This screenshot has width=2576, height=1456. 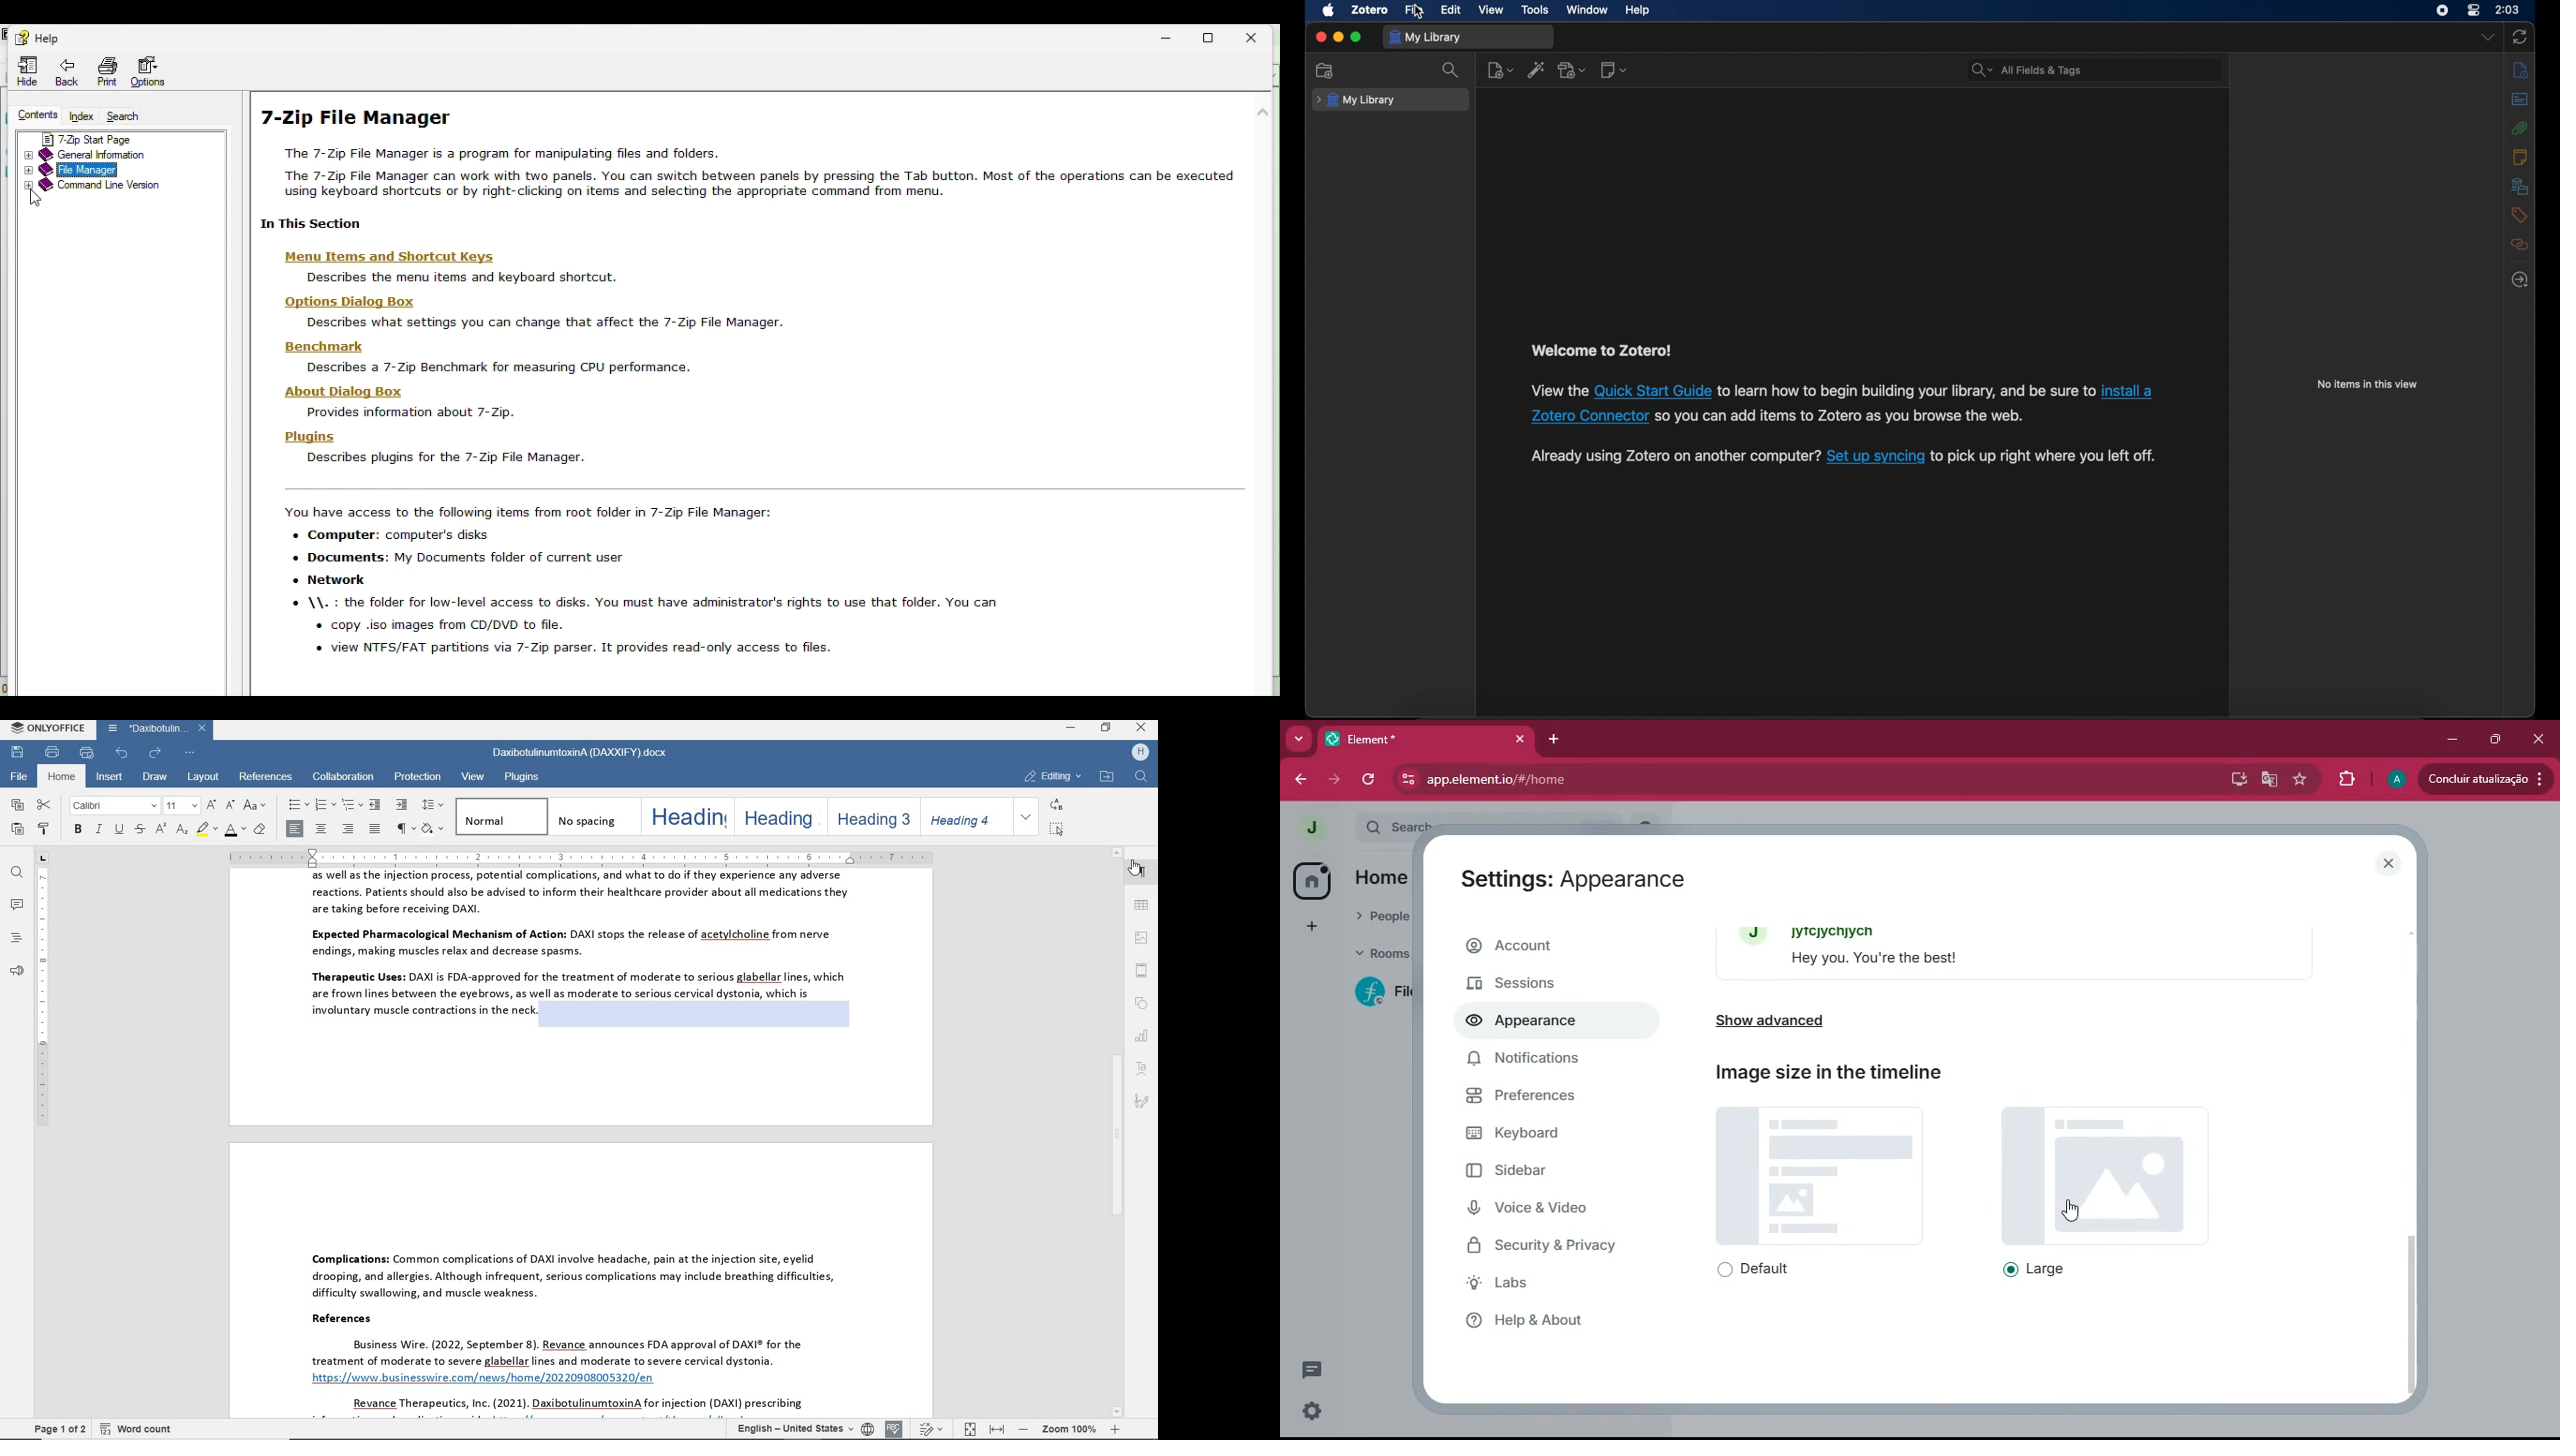 I want to click on justified, so click(x=376, y=830).